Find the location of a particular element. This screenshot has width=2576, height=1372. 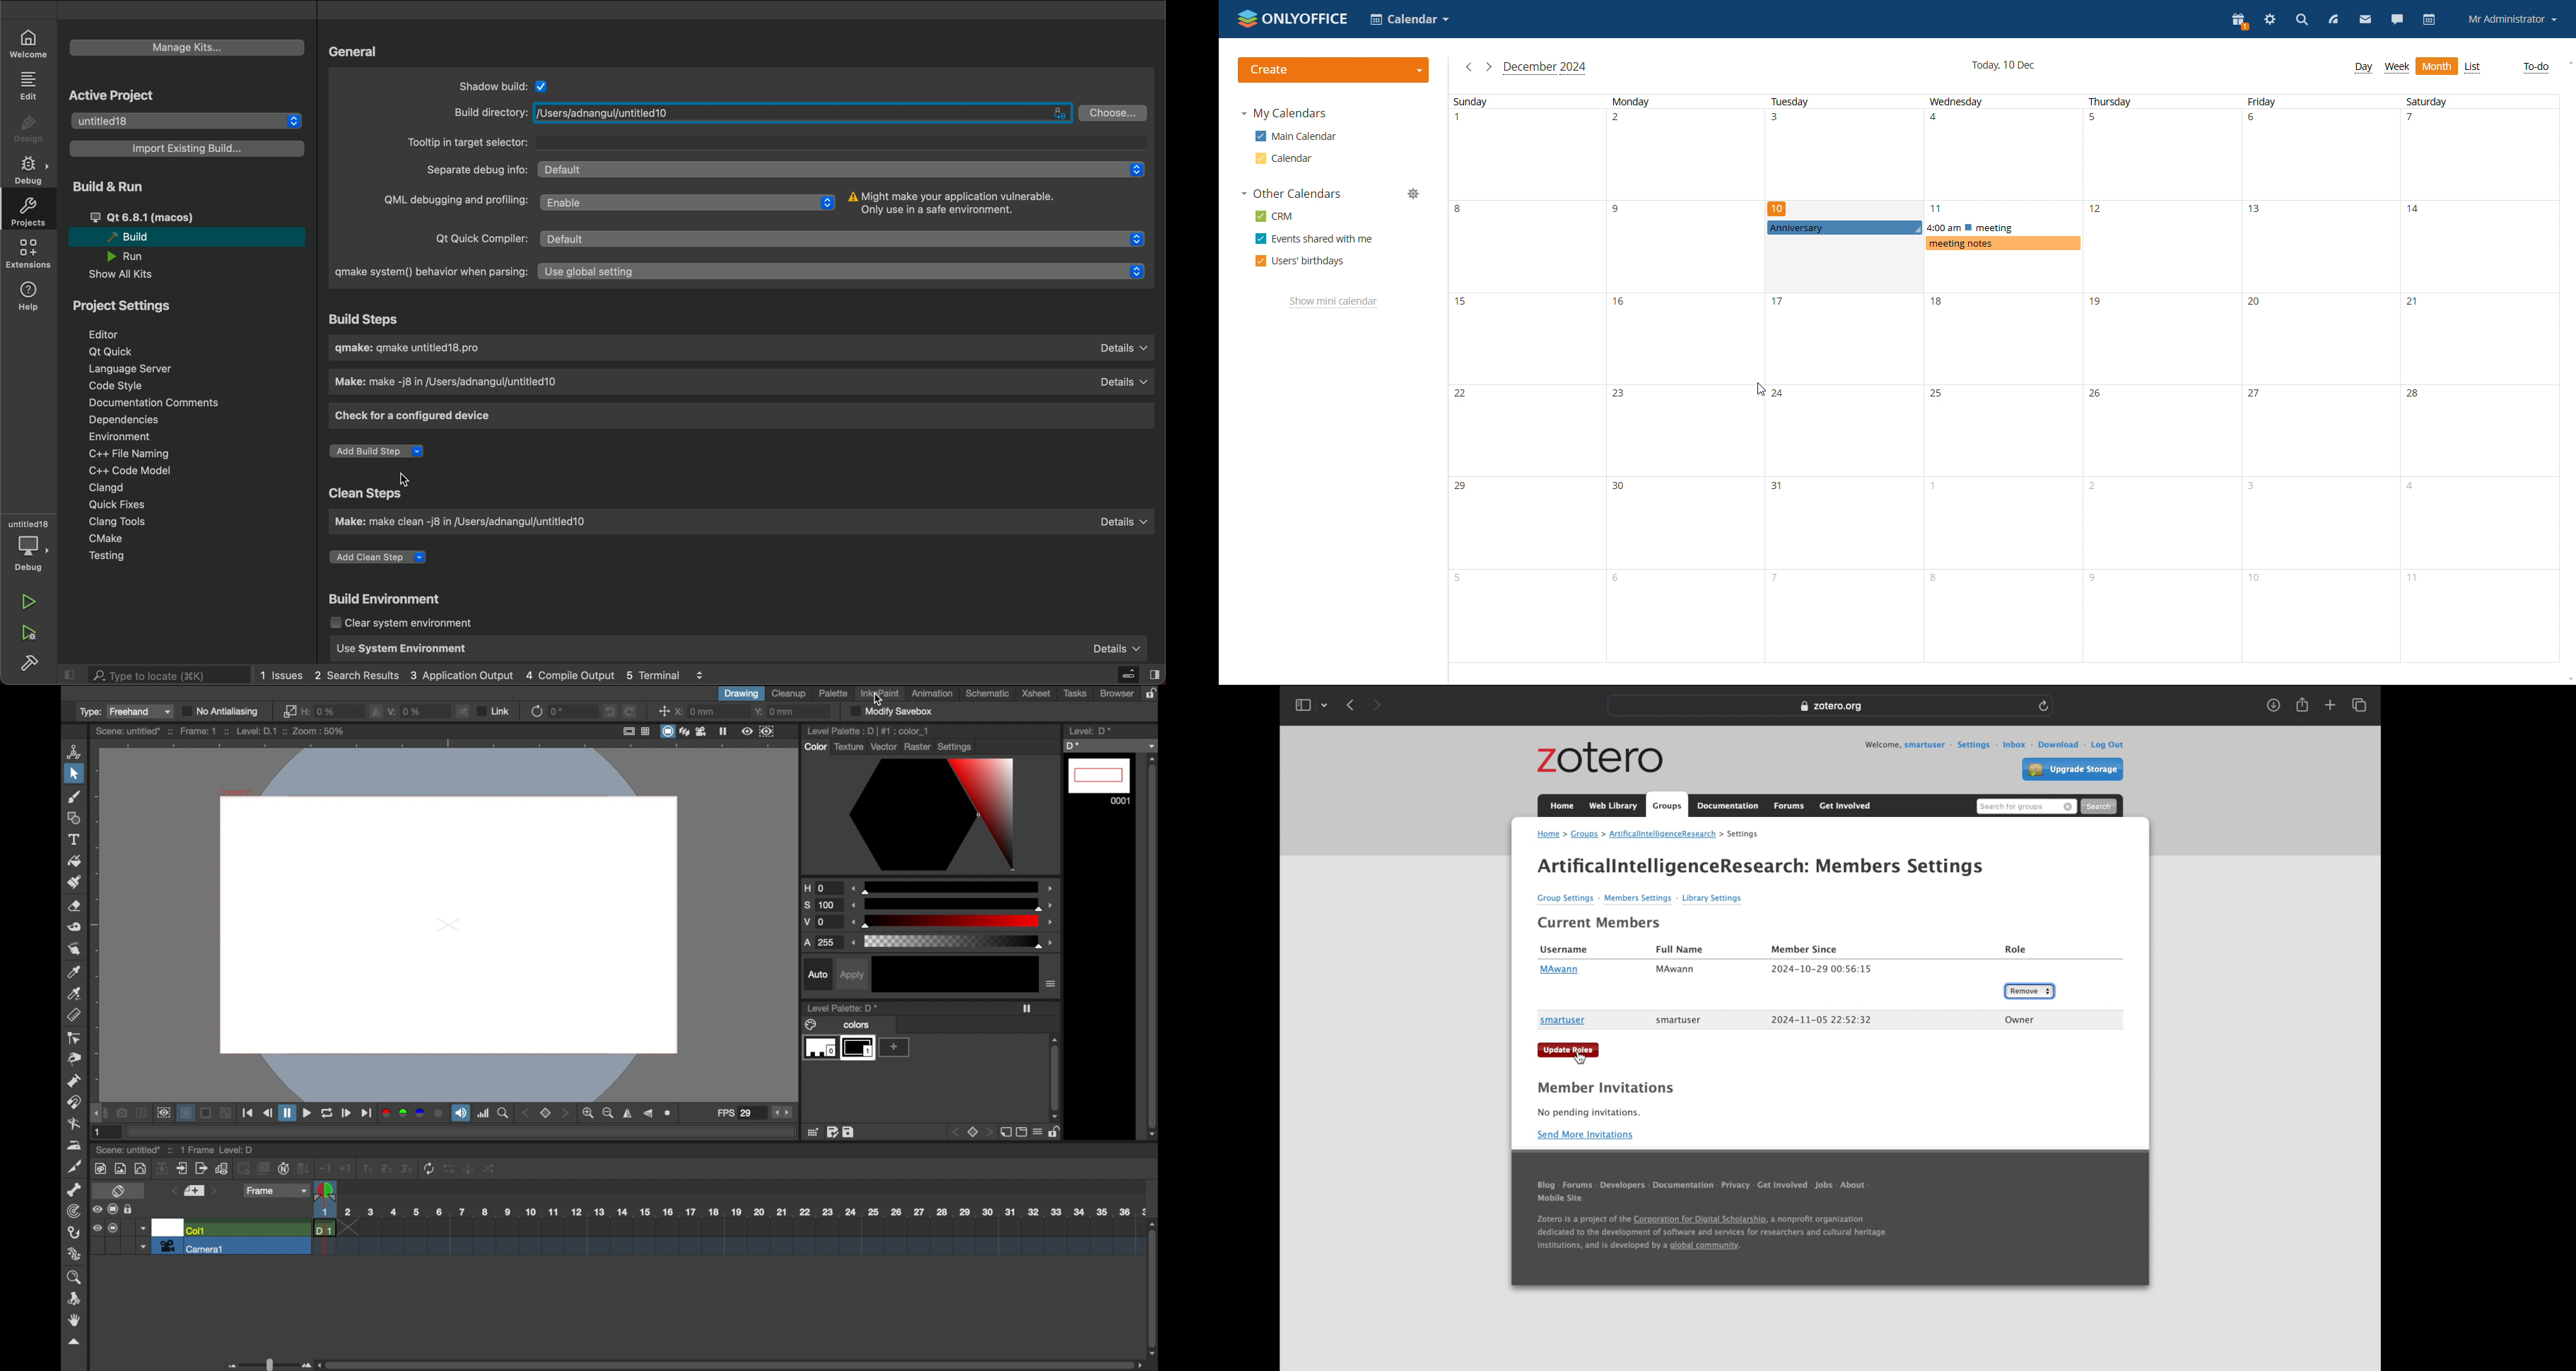

y: 0mm is located at coordinates (777, 712).